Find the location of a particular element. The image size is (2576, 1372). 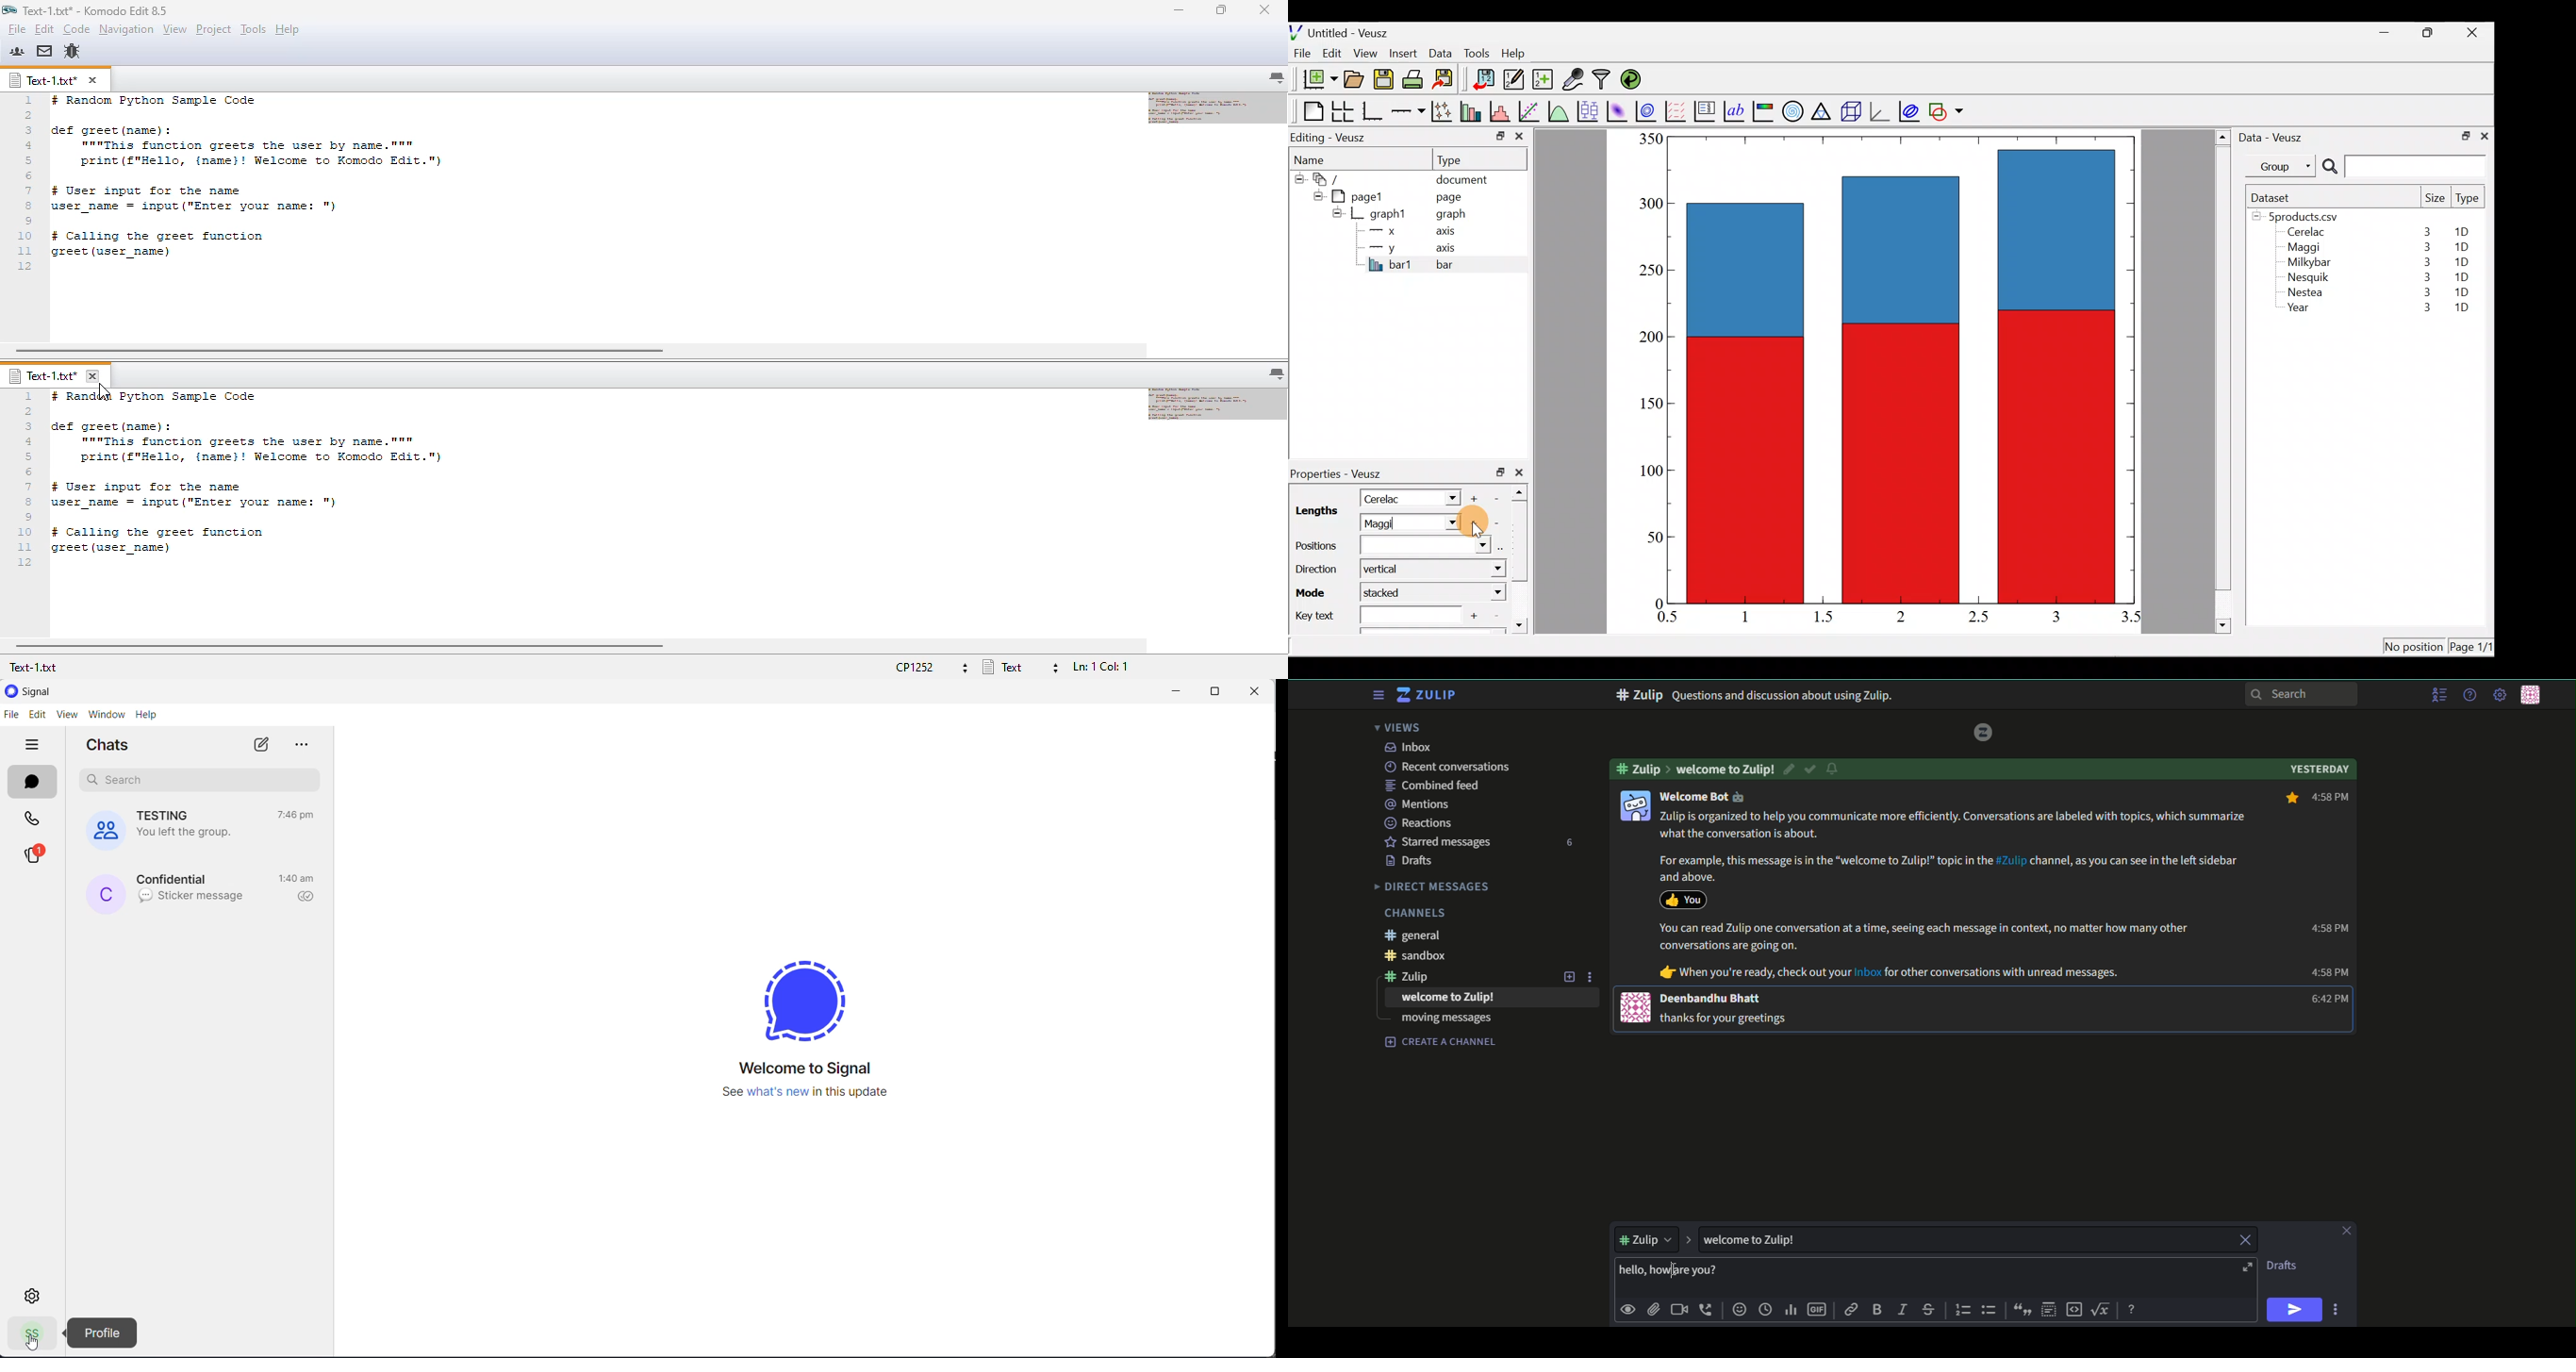

Key text is located at coordinates (1375, 614).